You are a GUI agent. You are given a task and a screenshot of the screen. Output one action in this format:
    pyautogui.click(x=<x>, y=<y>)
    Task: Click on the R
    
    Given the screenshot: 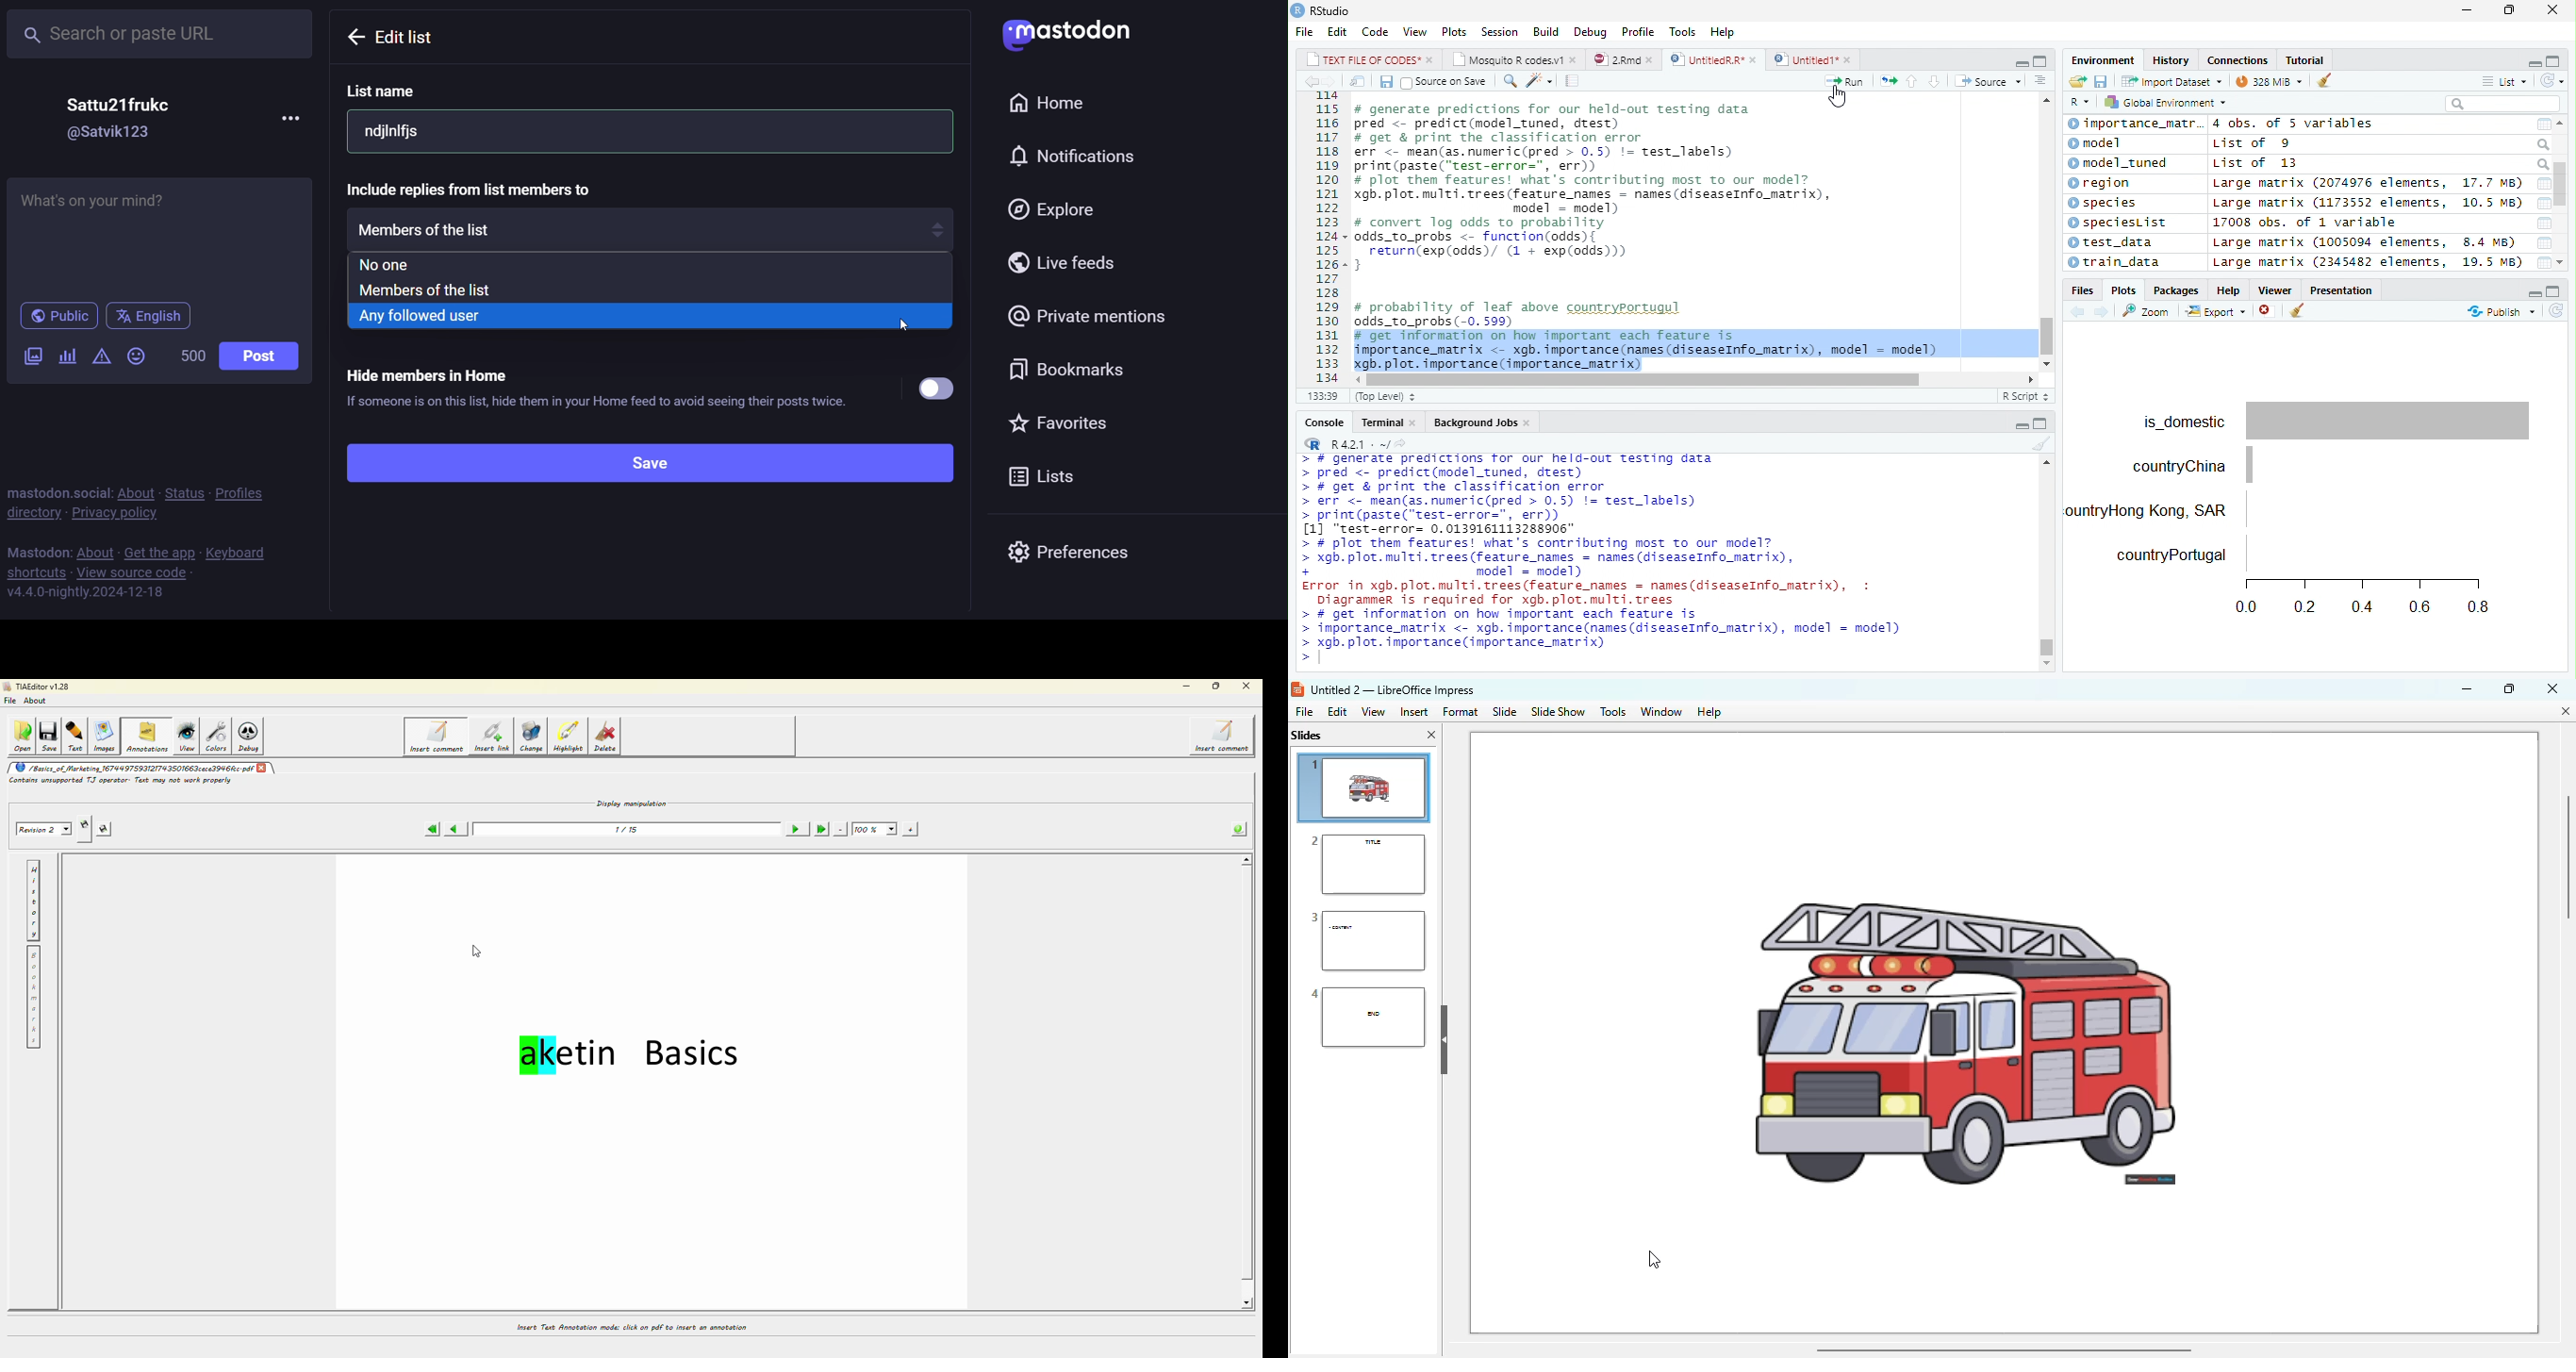 What is the action you would take?
    pyautogui.click(x=2080, y=100)
    